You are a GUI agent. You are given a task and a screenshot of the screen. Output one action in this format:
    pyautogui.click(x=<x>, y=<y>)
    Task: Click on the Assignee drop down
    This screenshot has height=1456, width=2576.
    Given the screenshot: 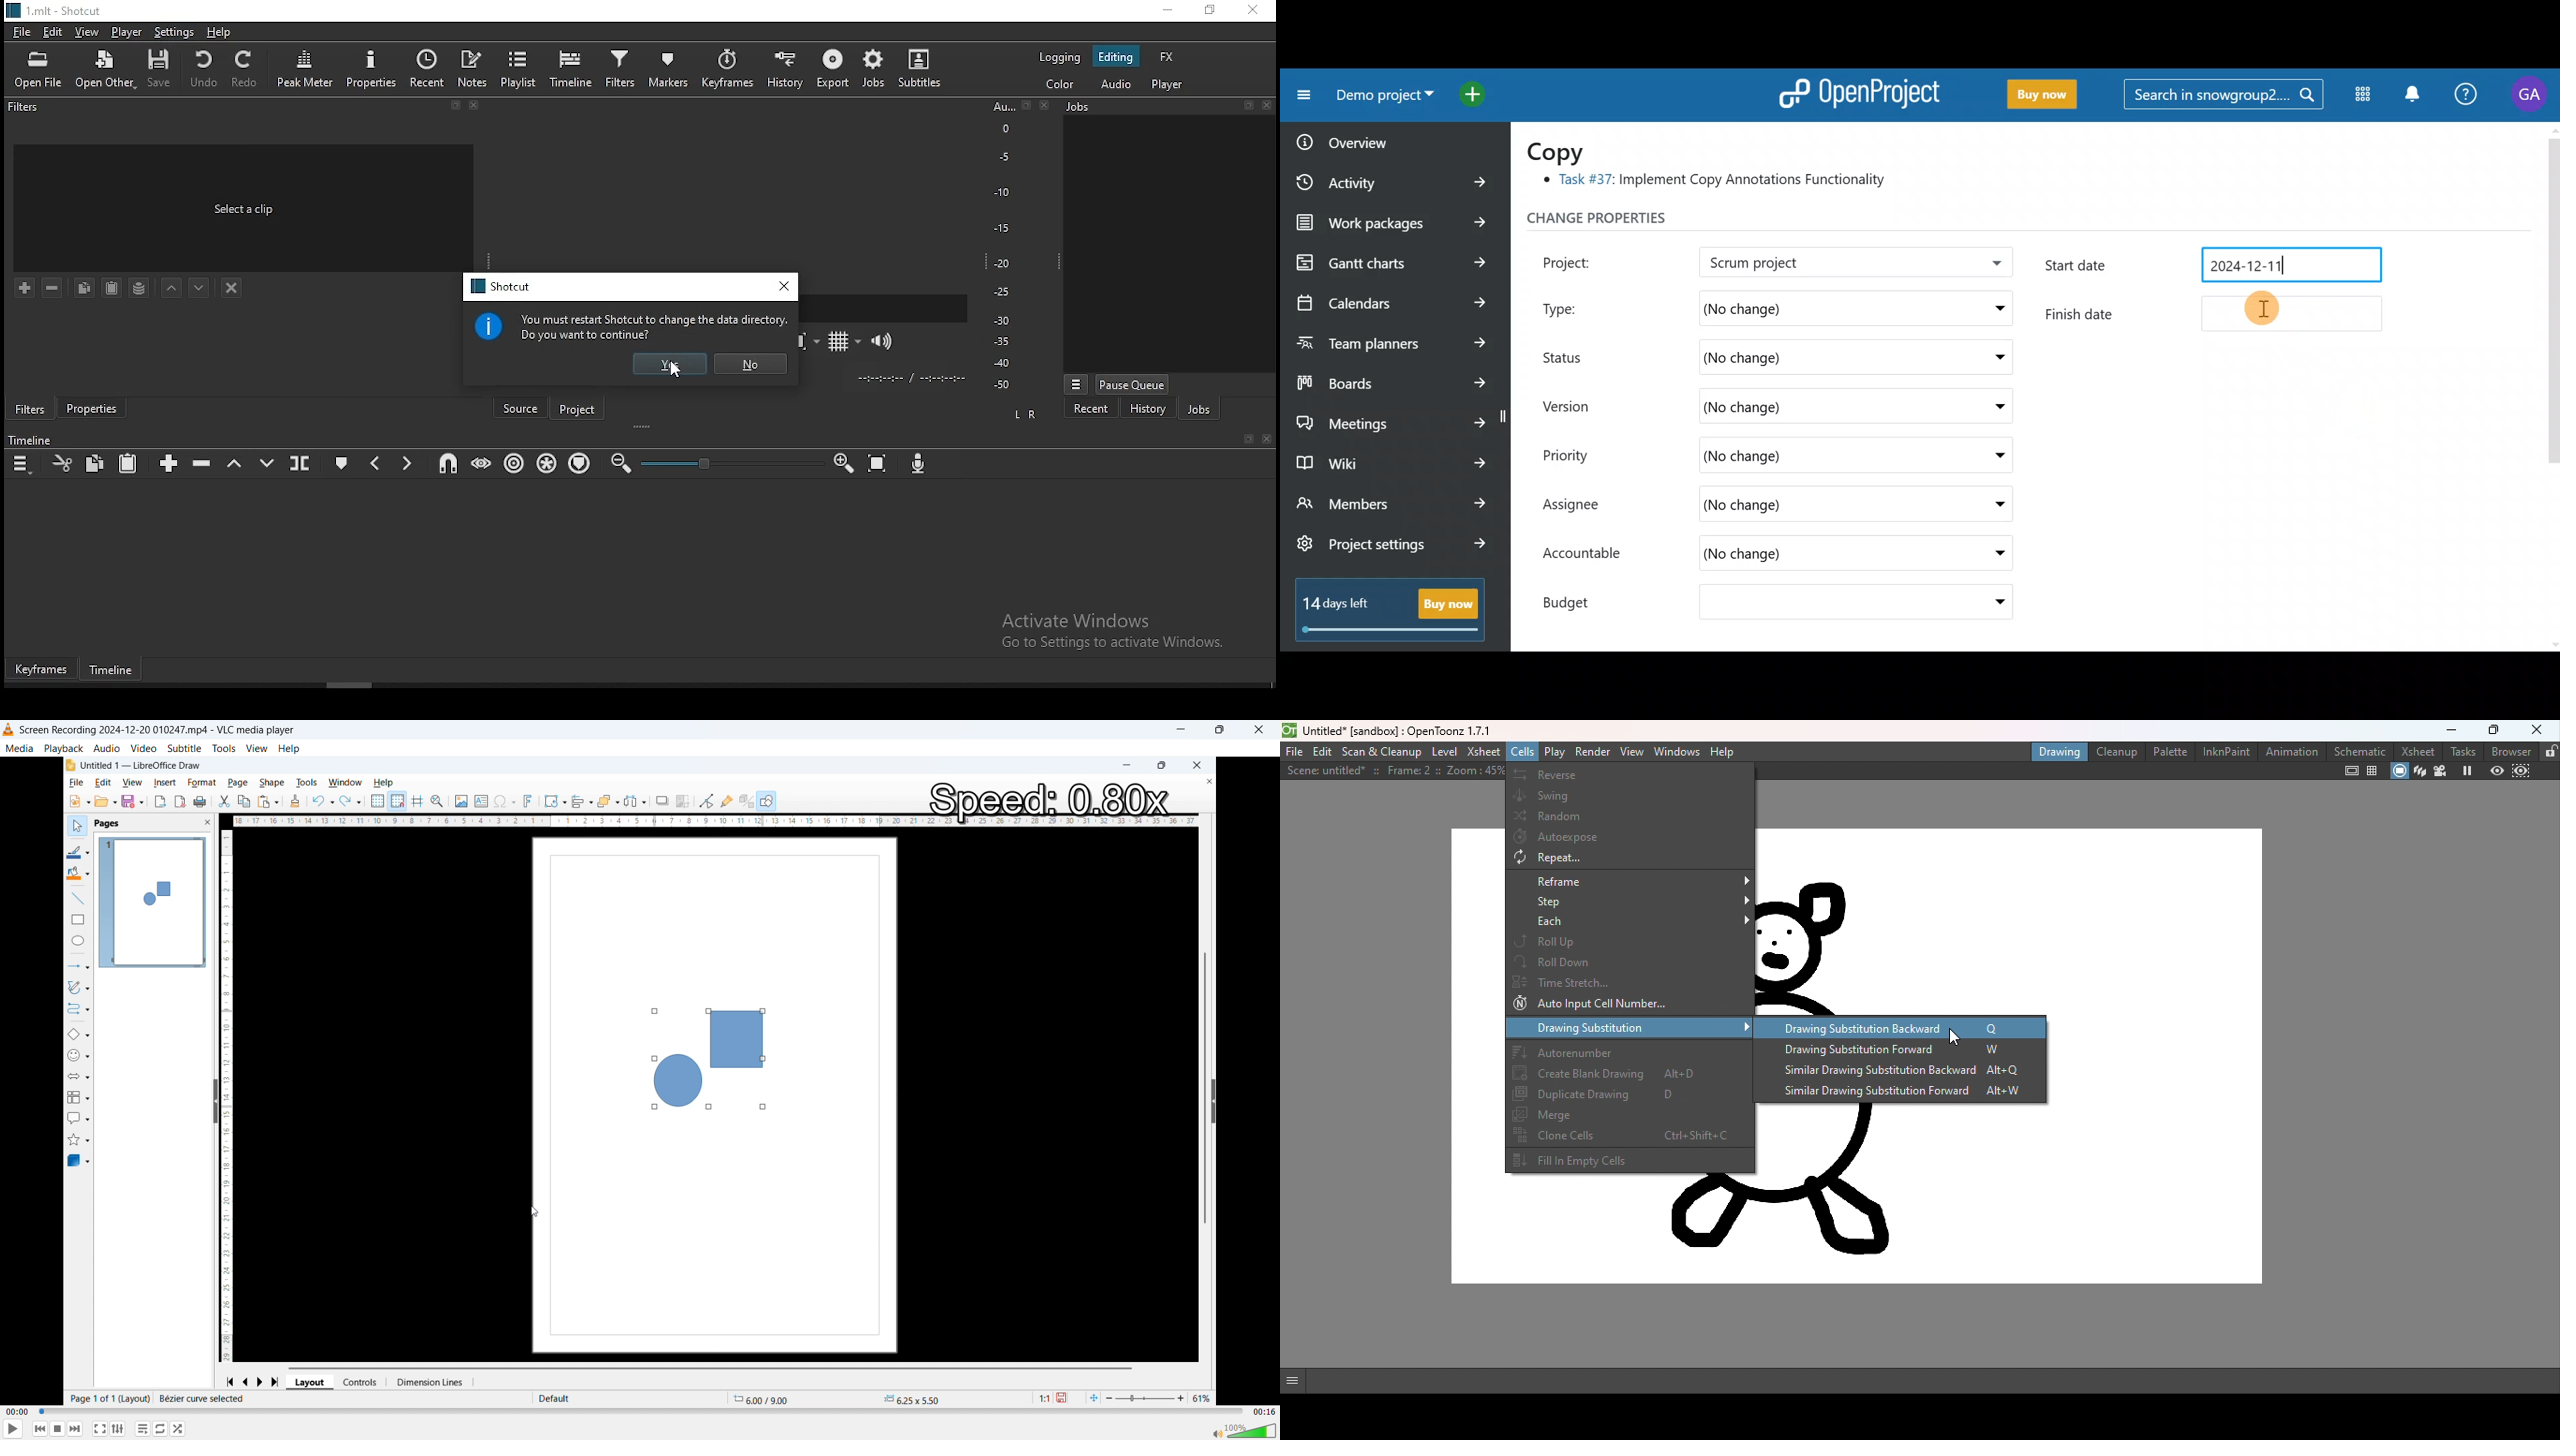 What is the action you would take?
    pyautogui.click(x=1989, y=505)
    